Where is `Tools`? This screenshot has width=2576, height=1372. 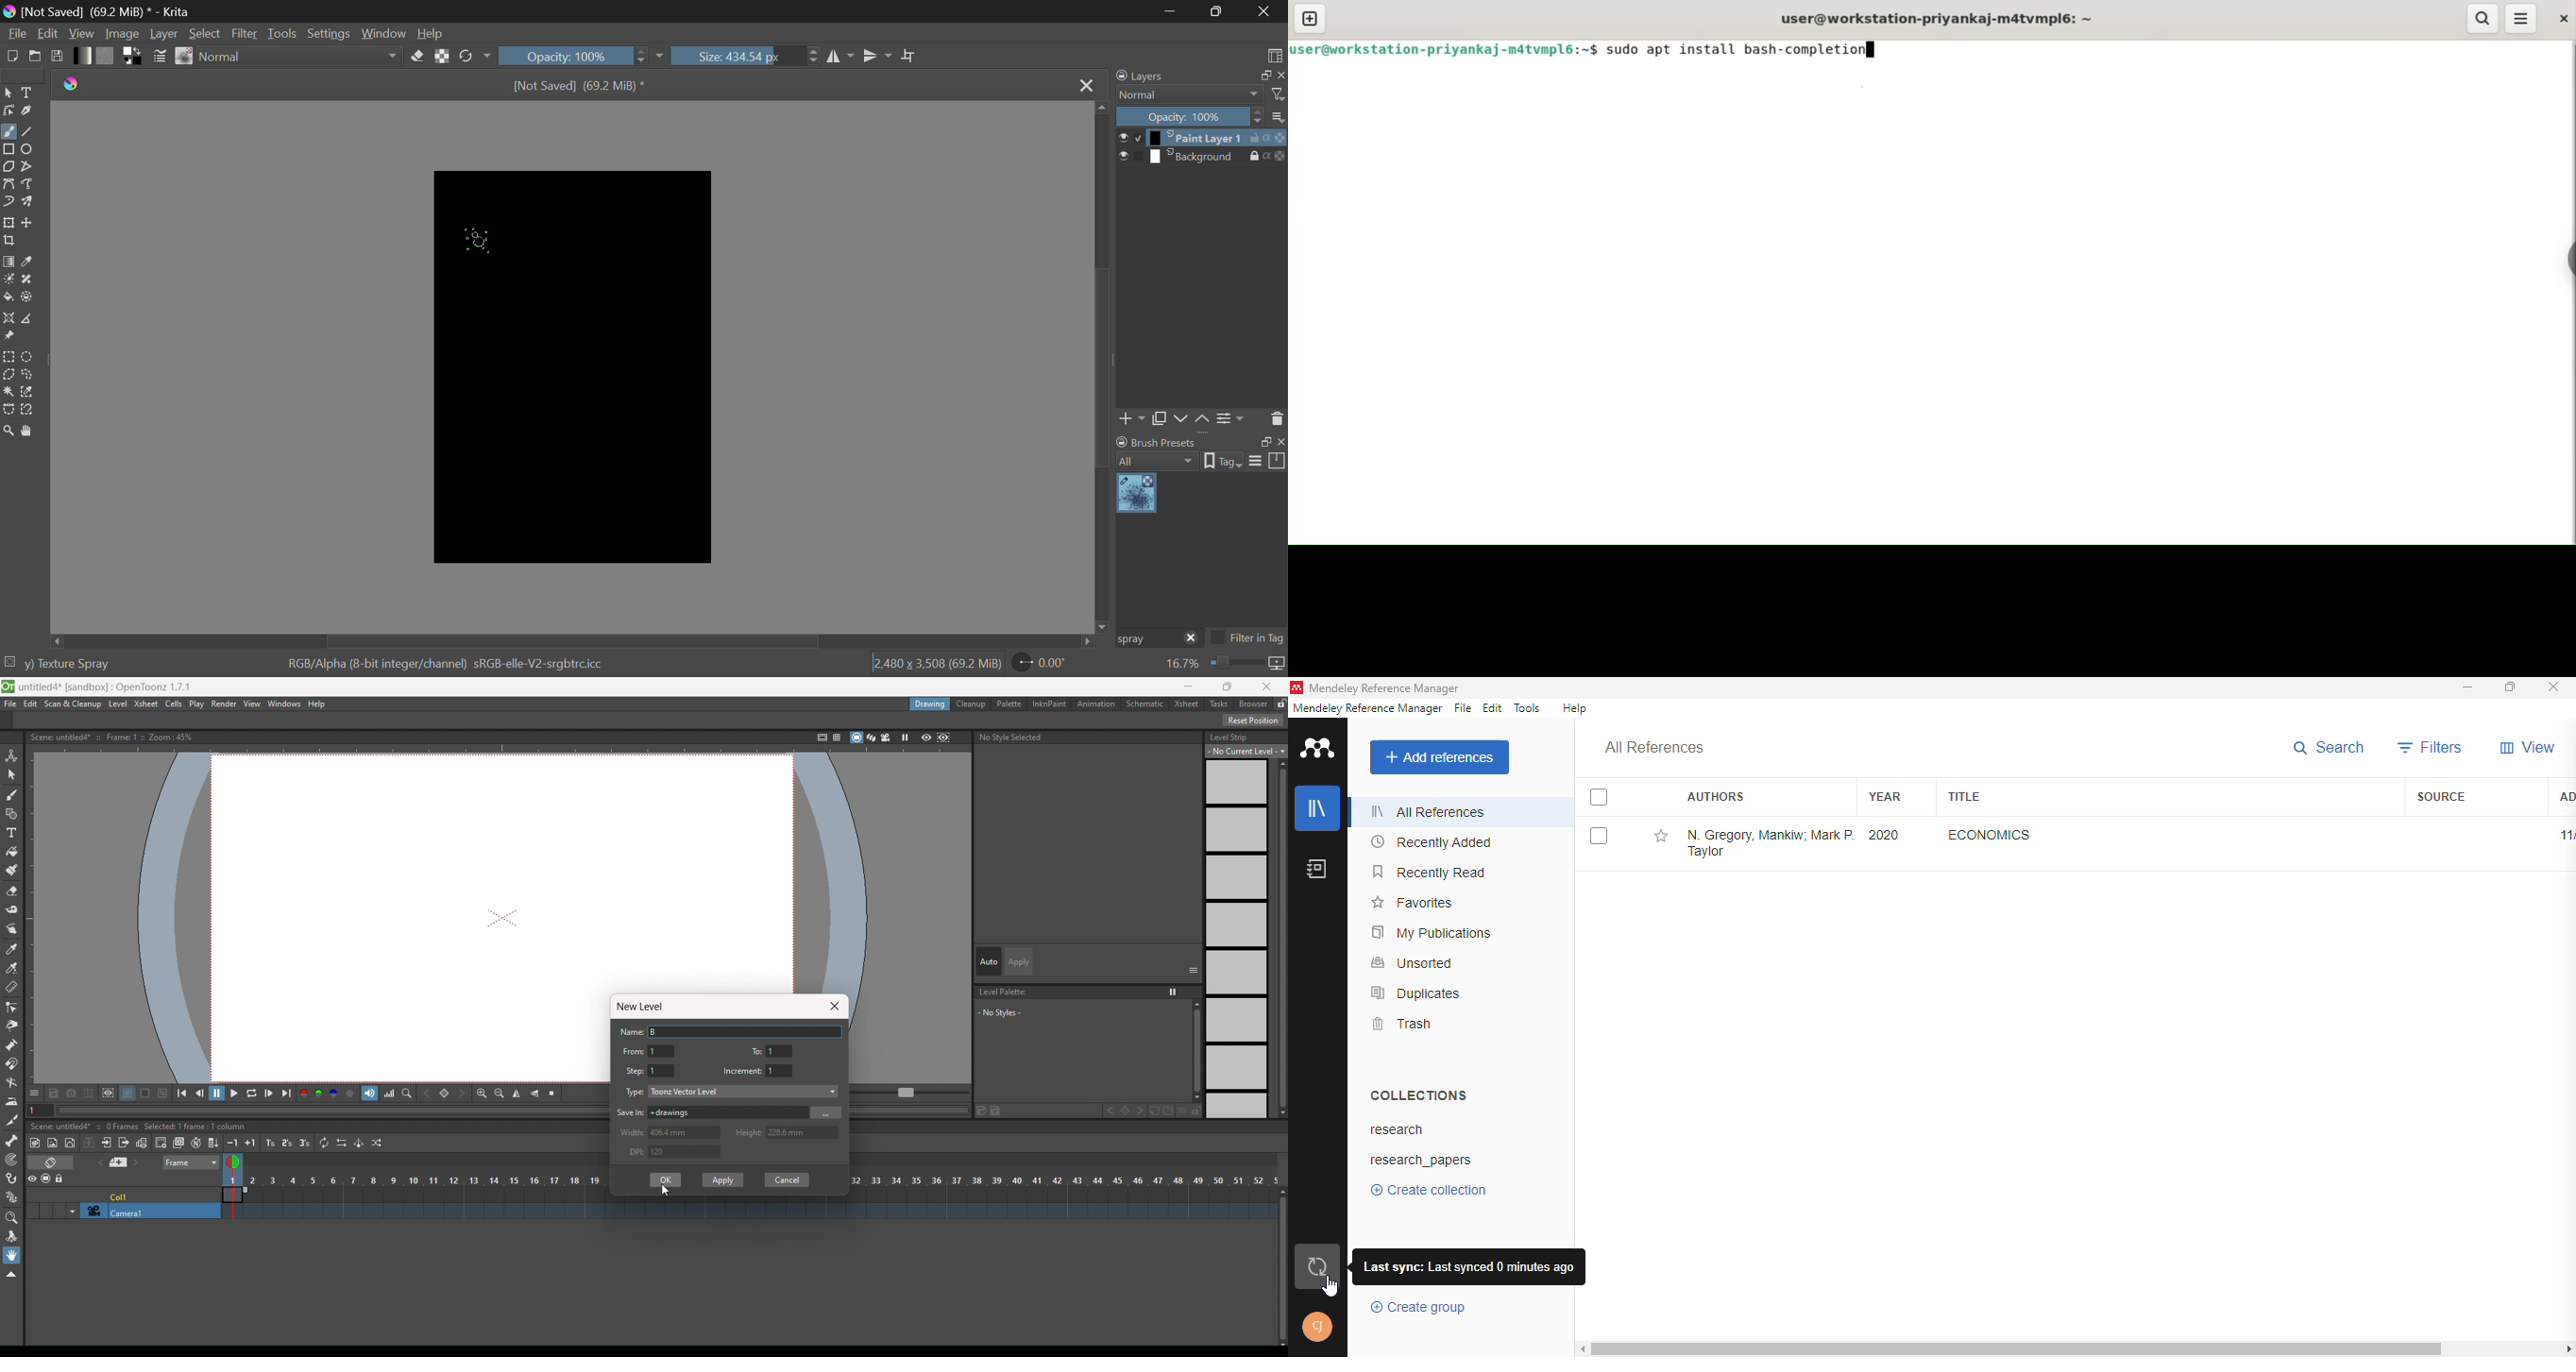
Tools is located at coordinates (284, 33).